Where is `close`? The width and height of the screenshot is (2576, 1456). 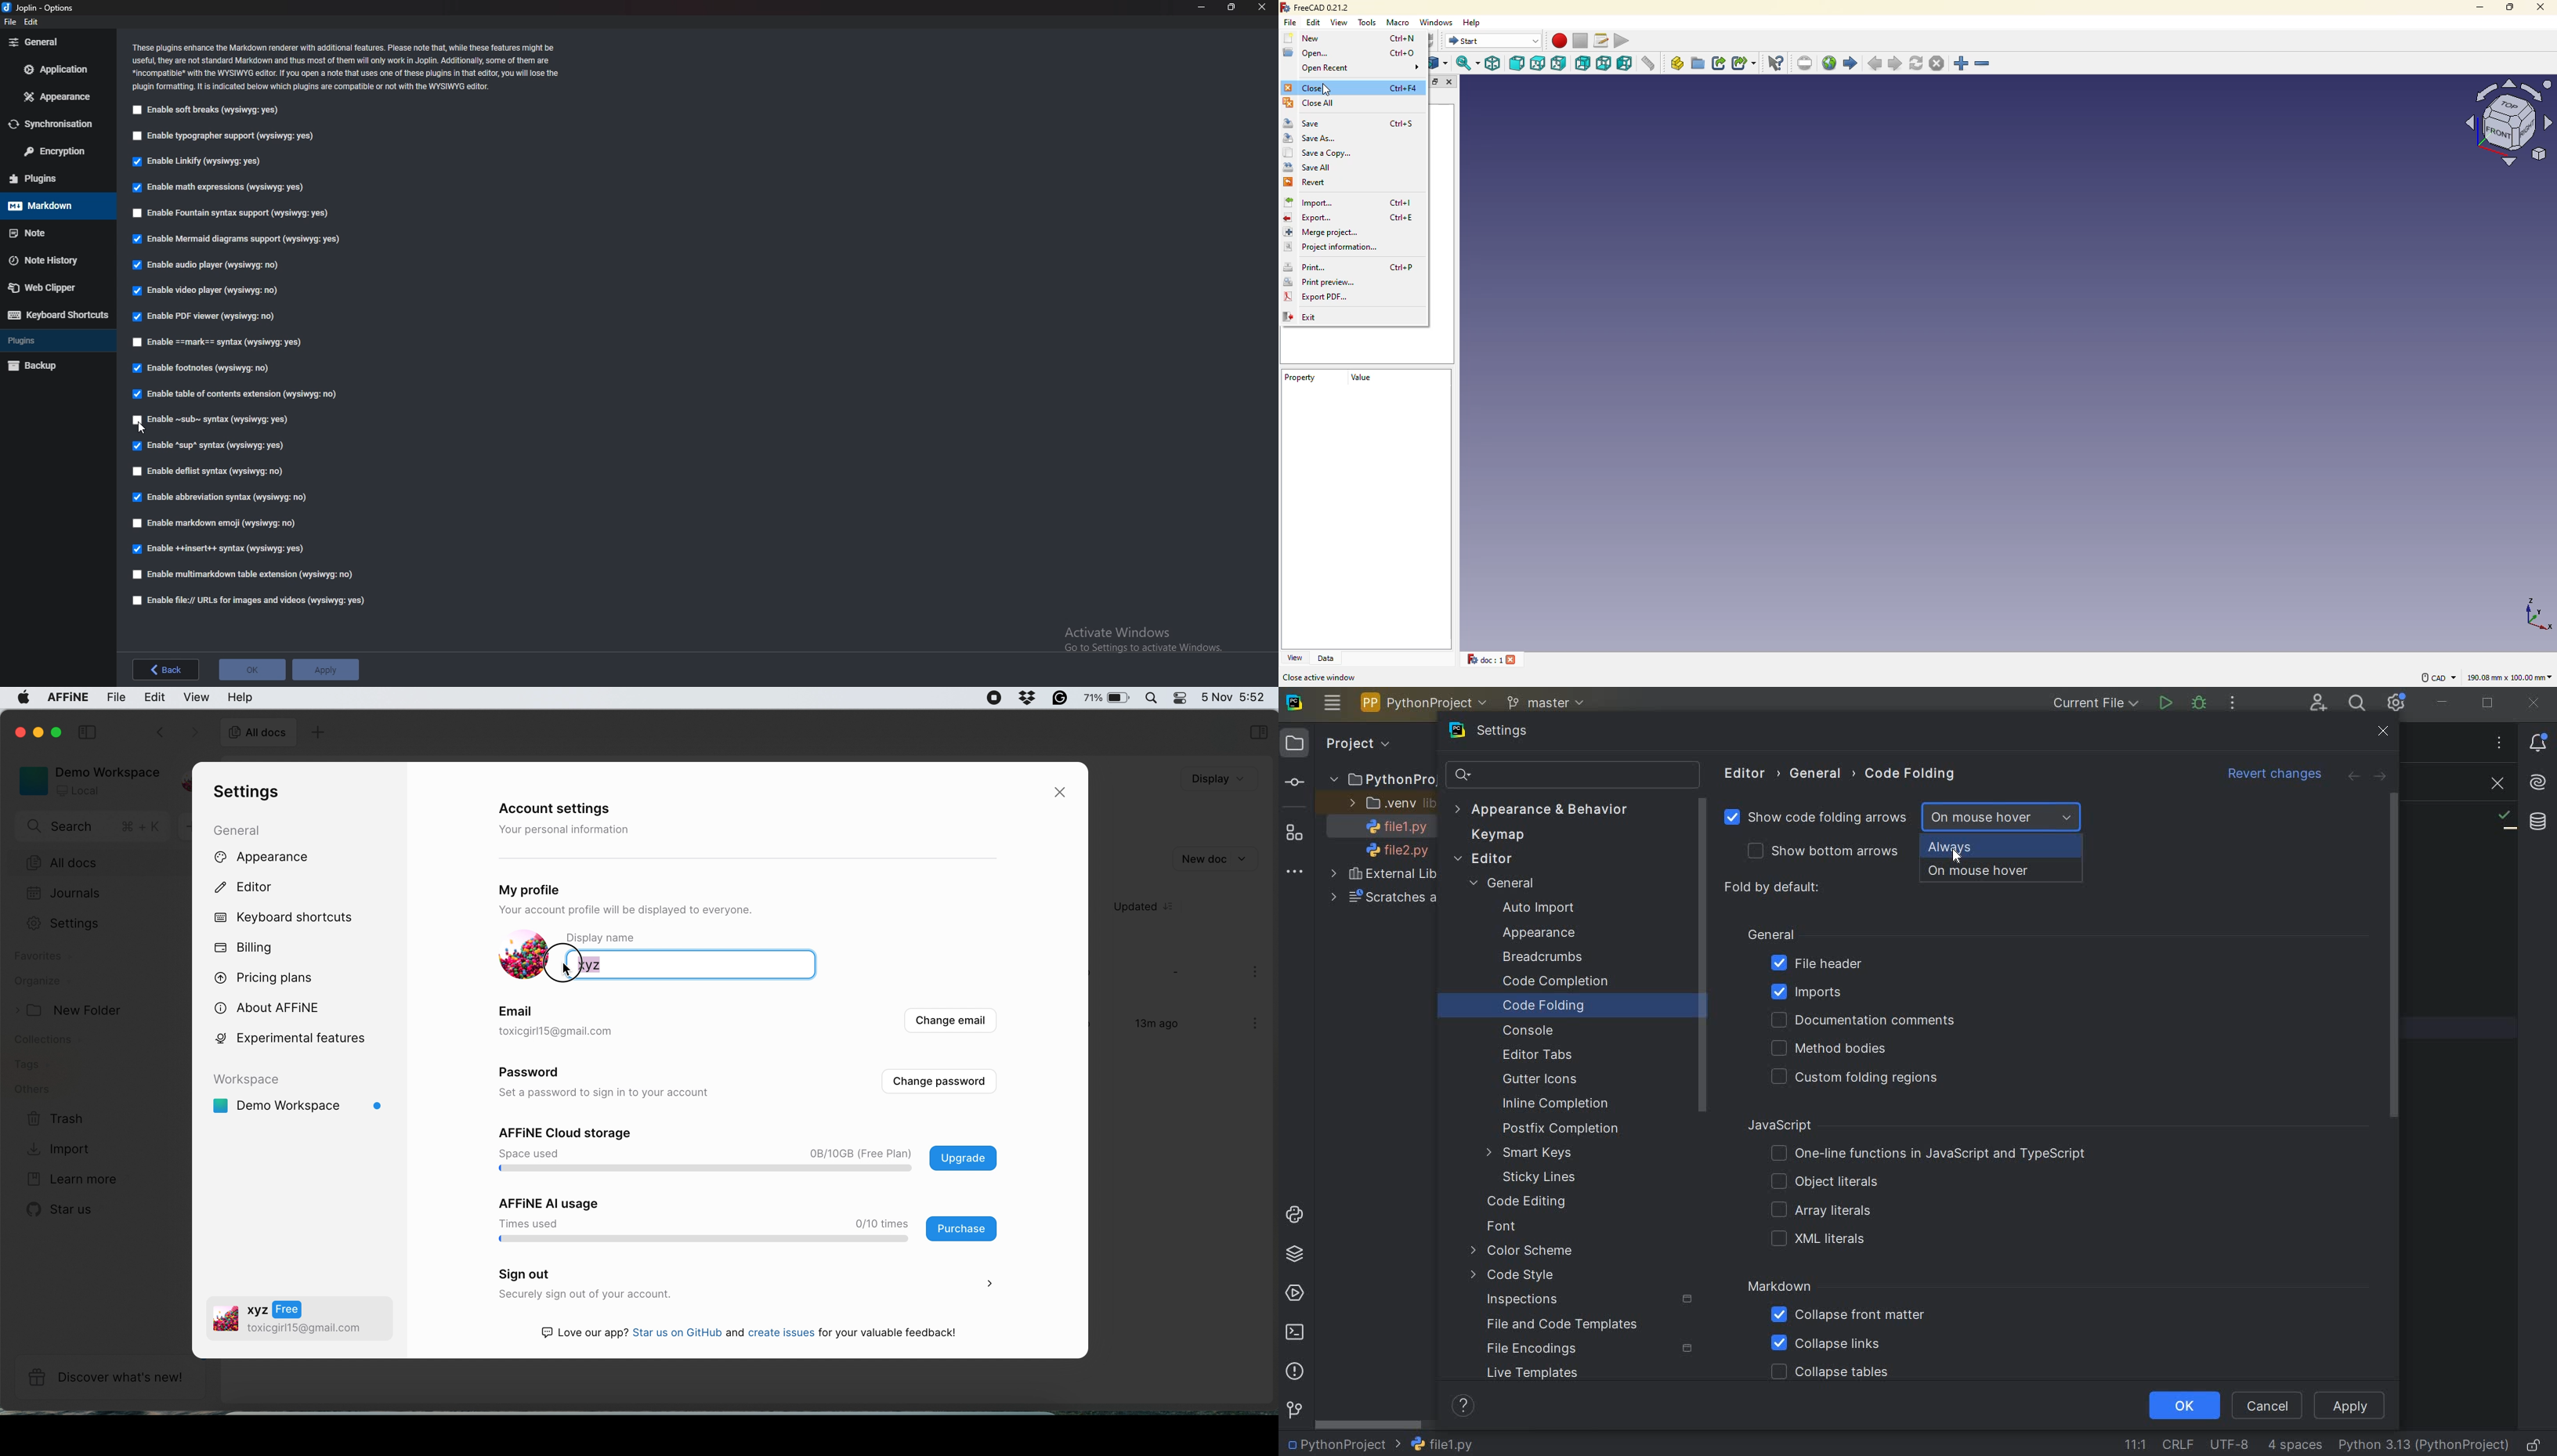 close is located at coordinates (1261, 8).